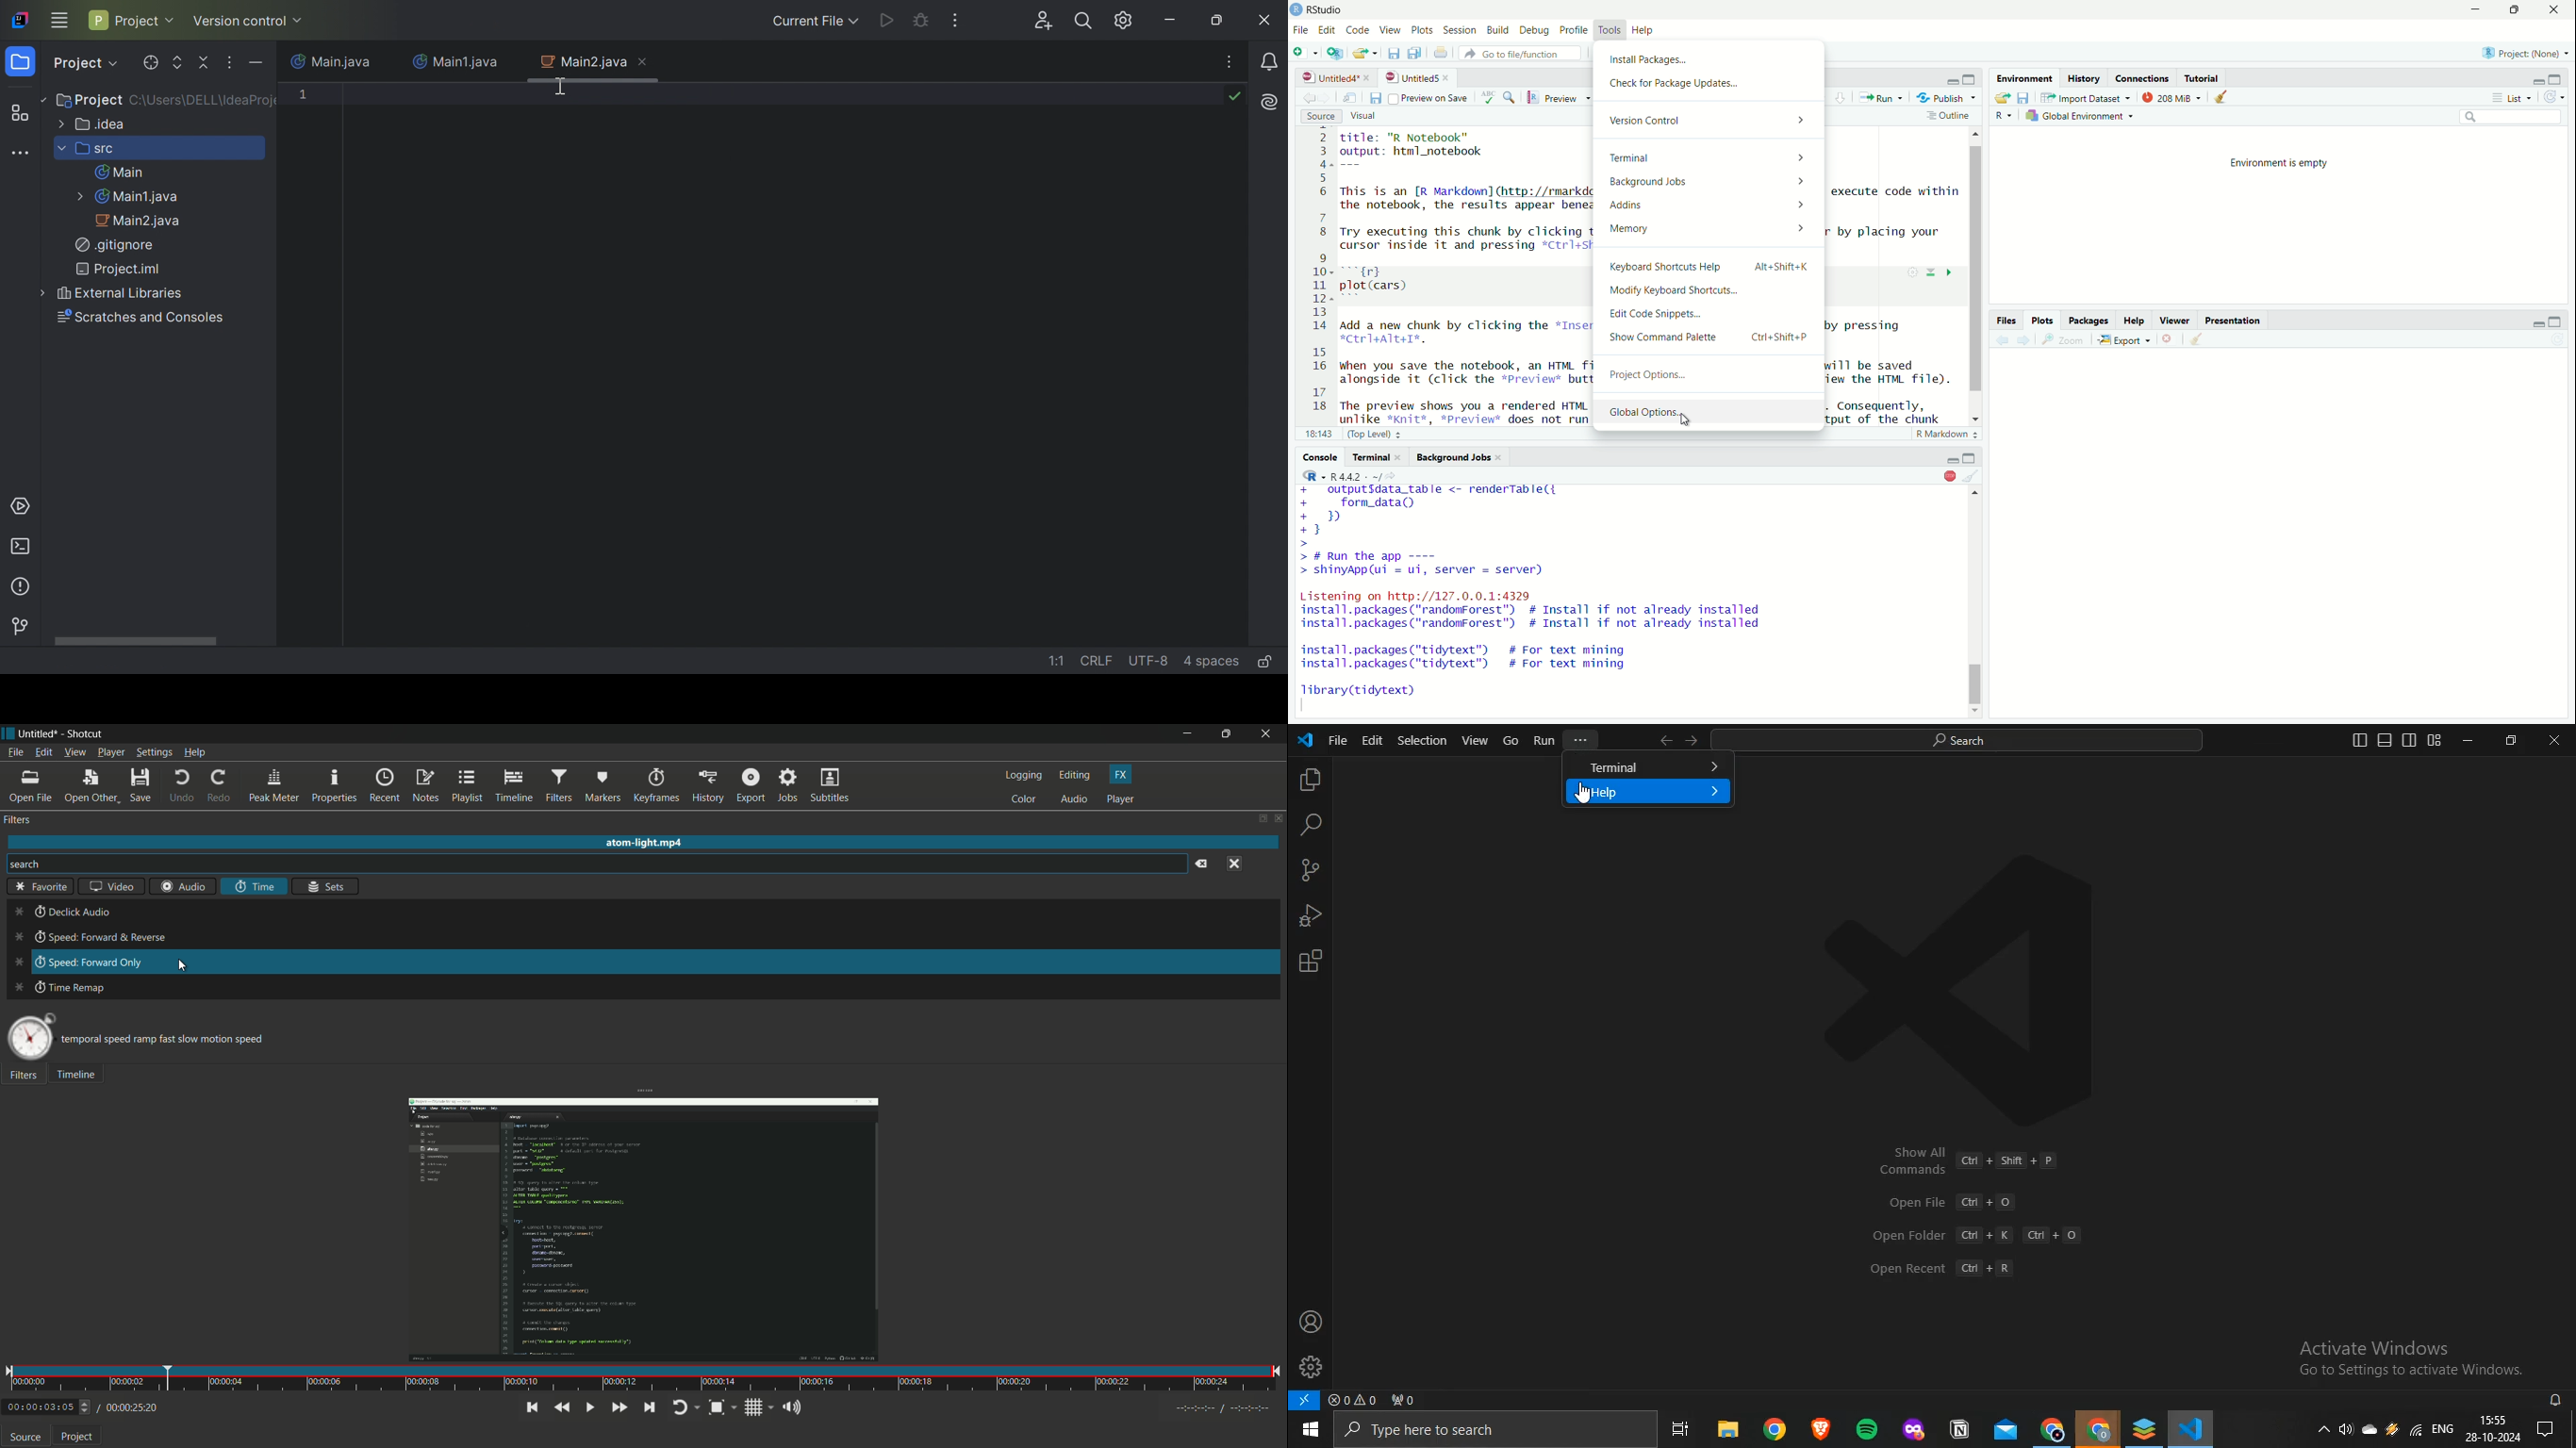 This screenshot has height=1456, width=2576. What do you see at coordinates (2555, 322) in the screenshot?
I see `maximize` at bounding box center [2555, 322].